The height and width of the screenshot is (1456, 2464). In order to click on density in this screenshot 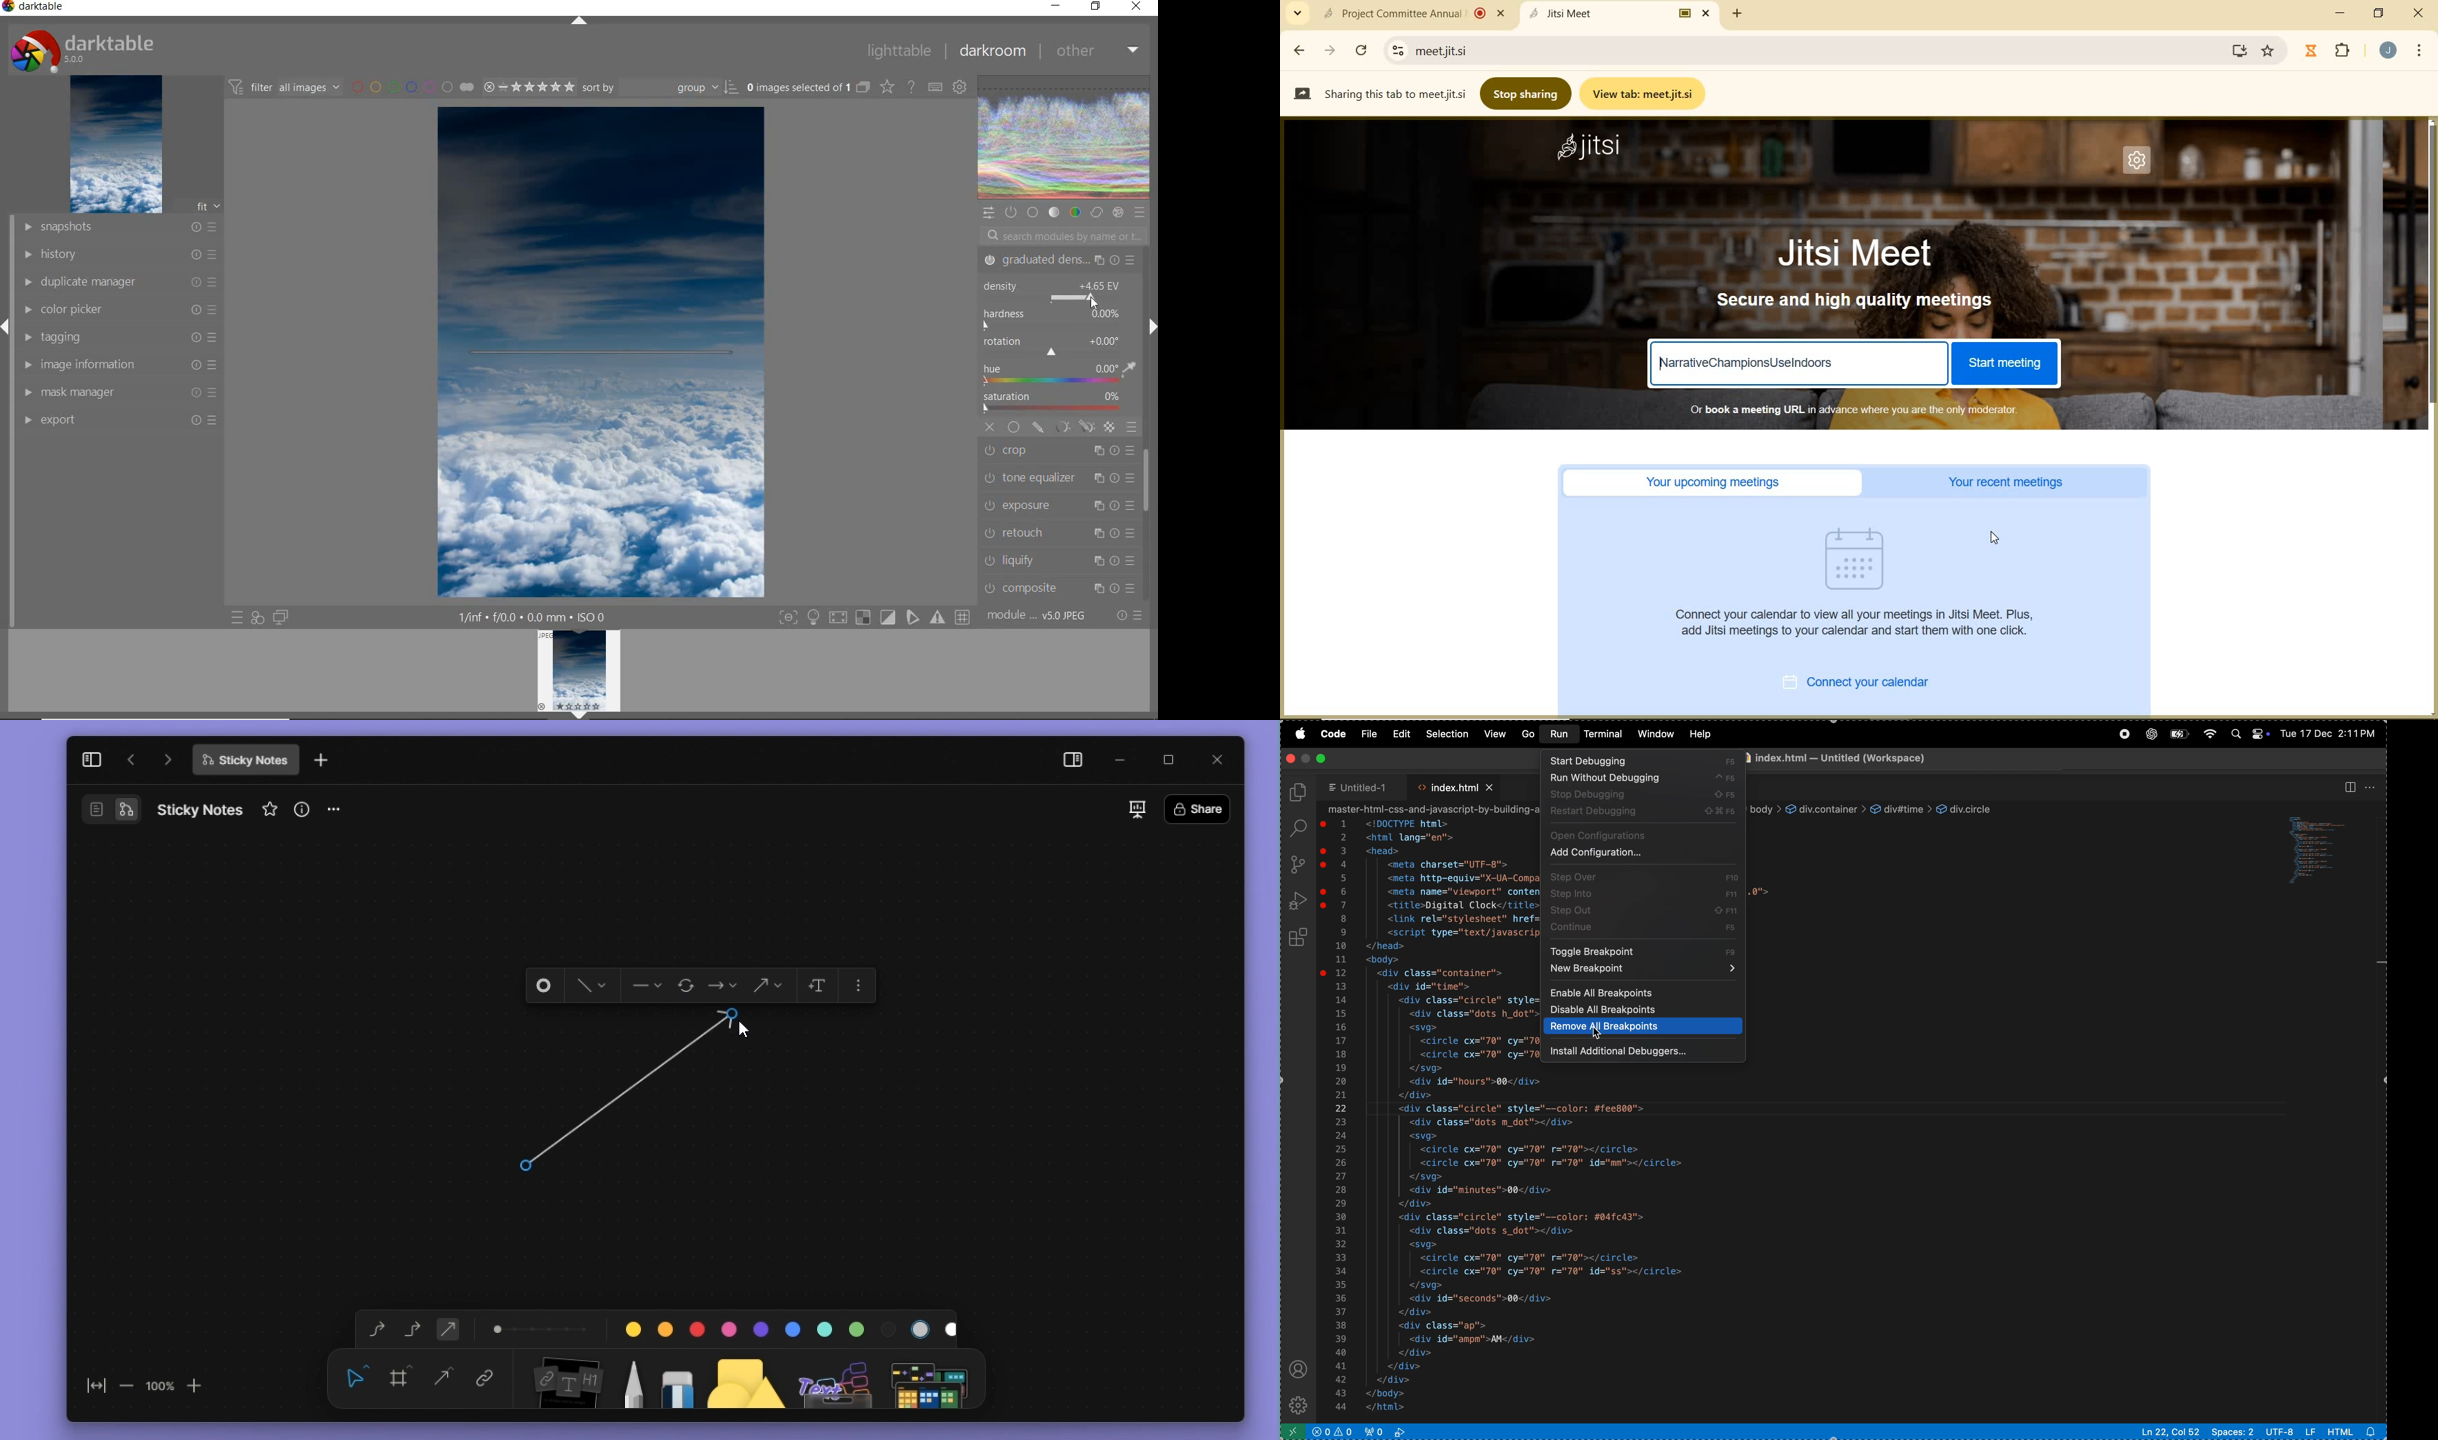, I will do `click(1060, 292)`.